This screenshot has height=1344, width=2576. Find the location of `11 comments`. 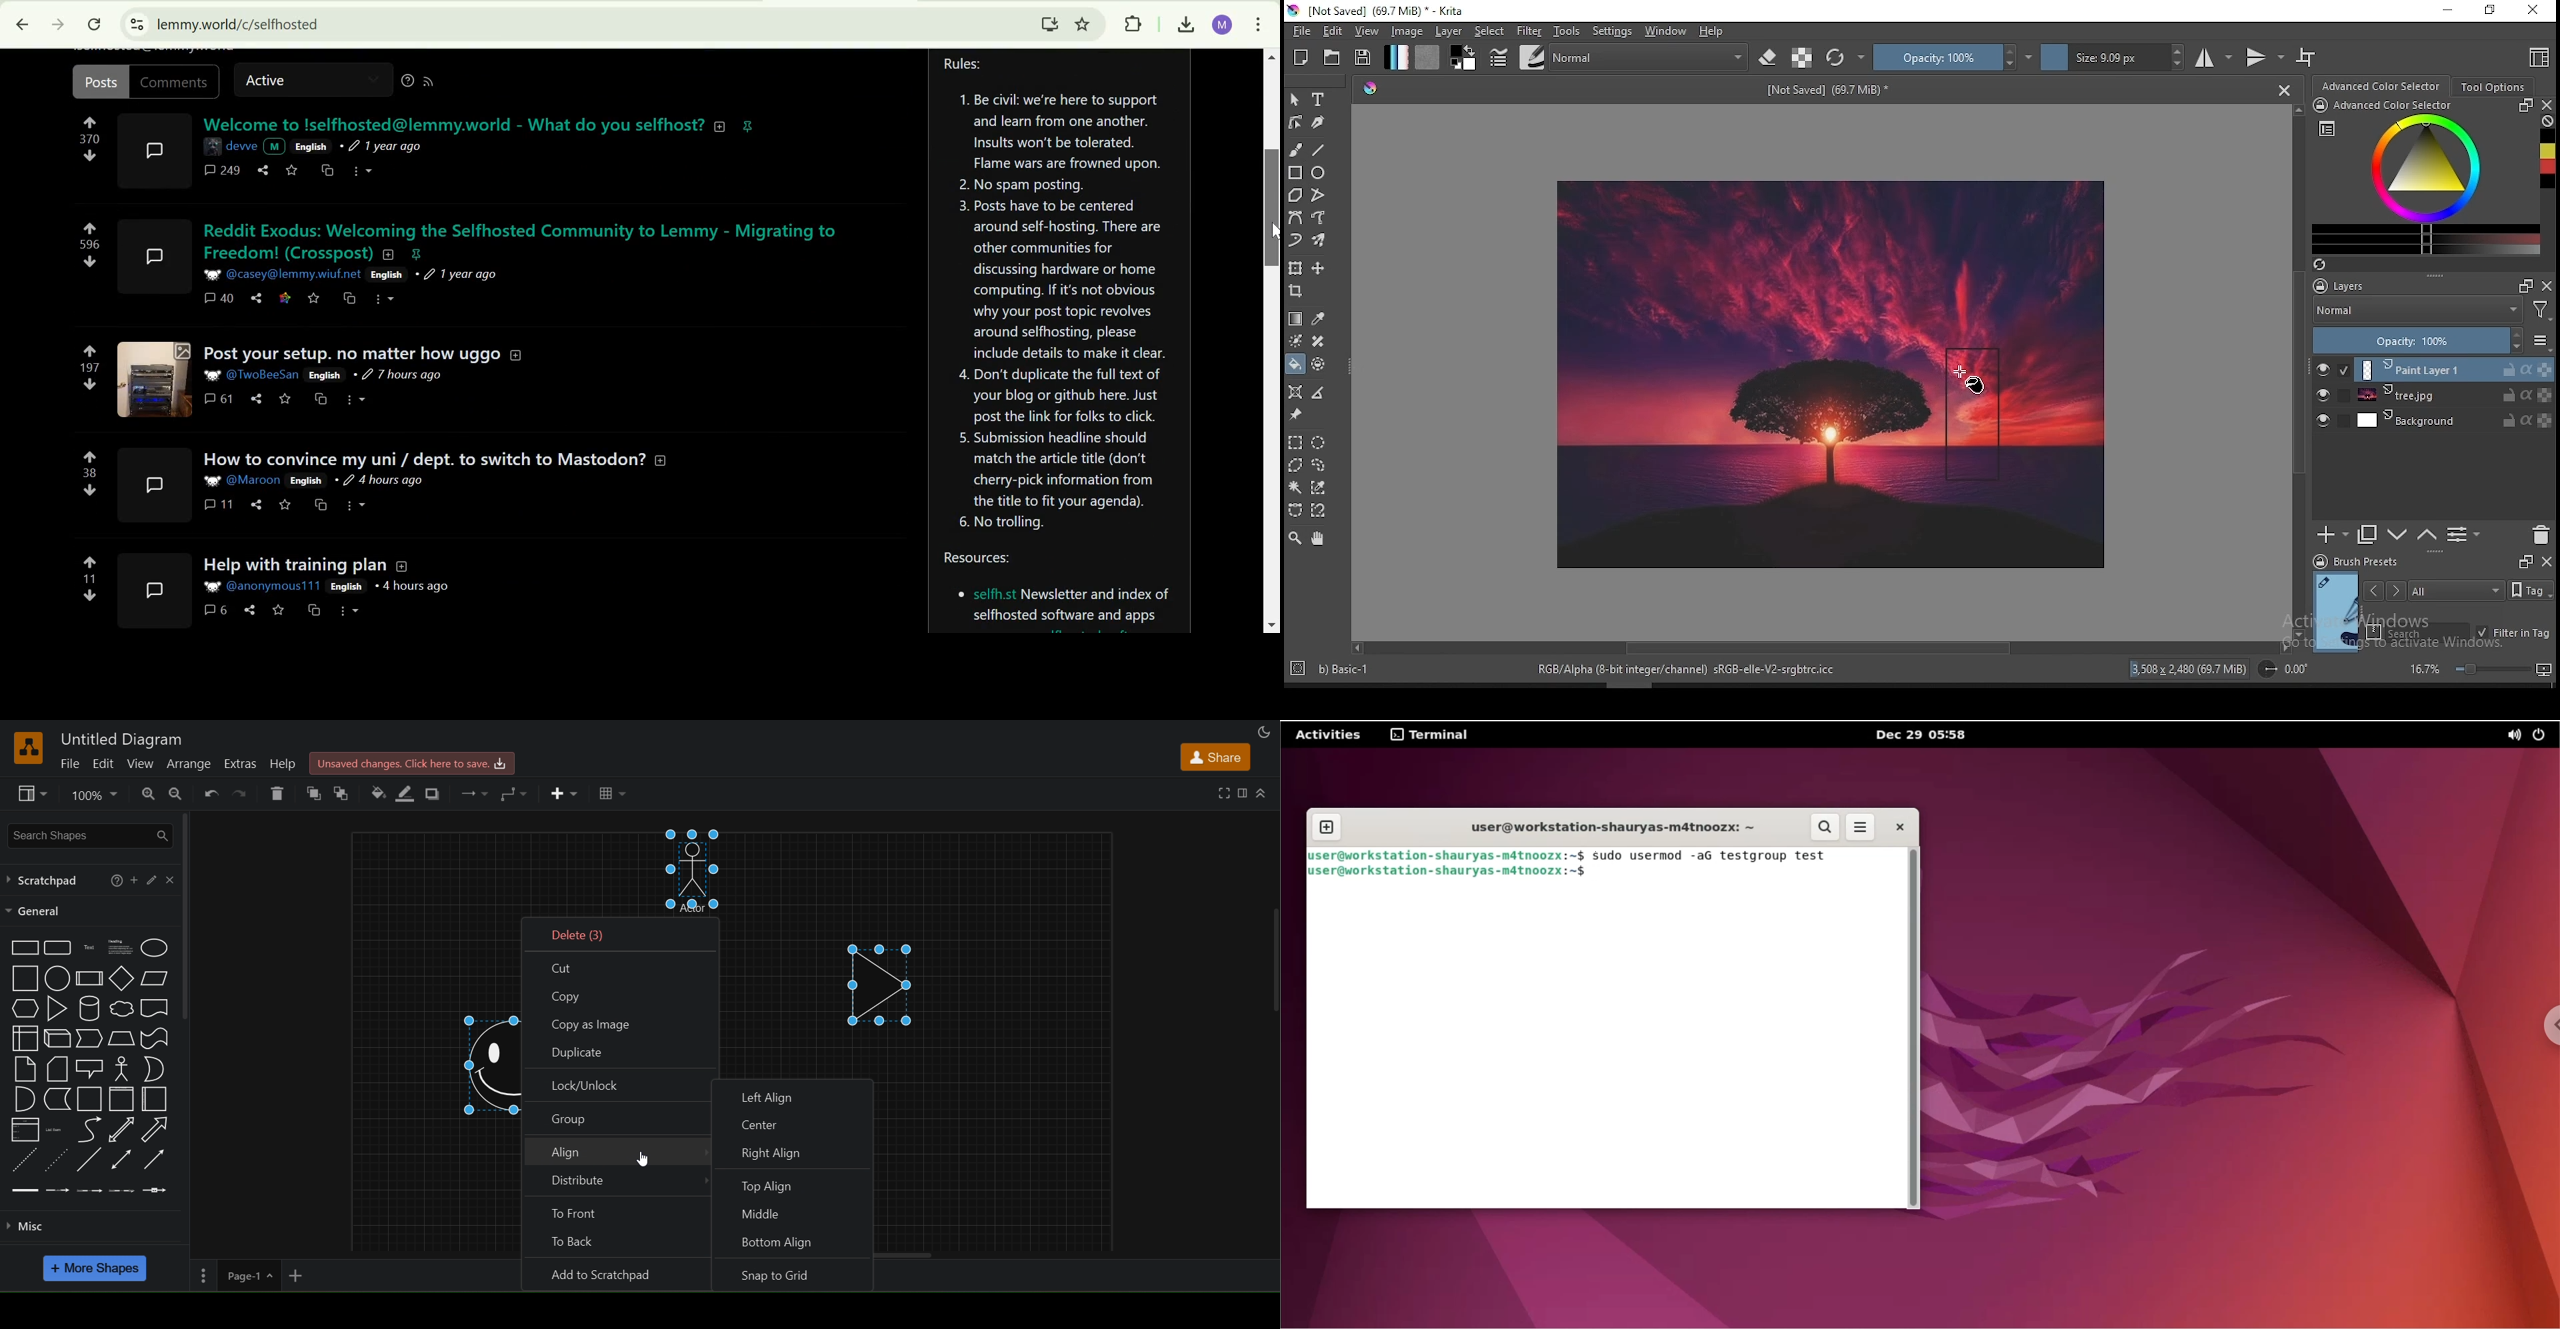

11 comments is located at coordinates (219, 505).